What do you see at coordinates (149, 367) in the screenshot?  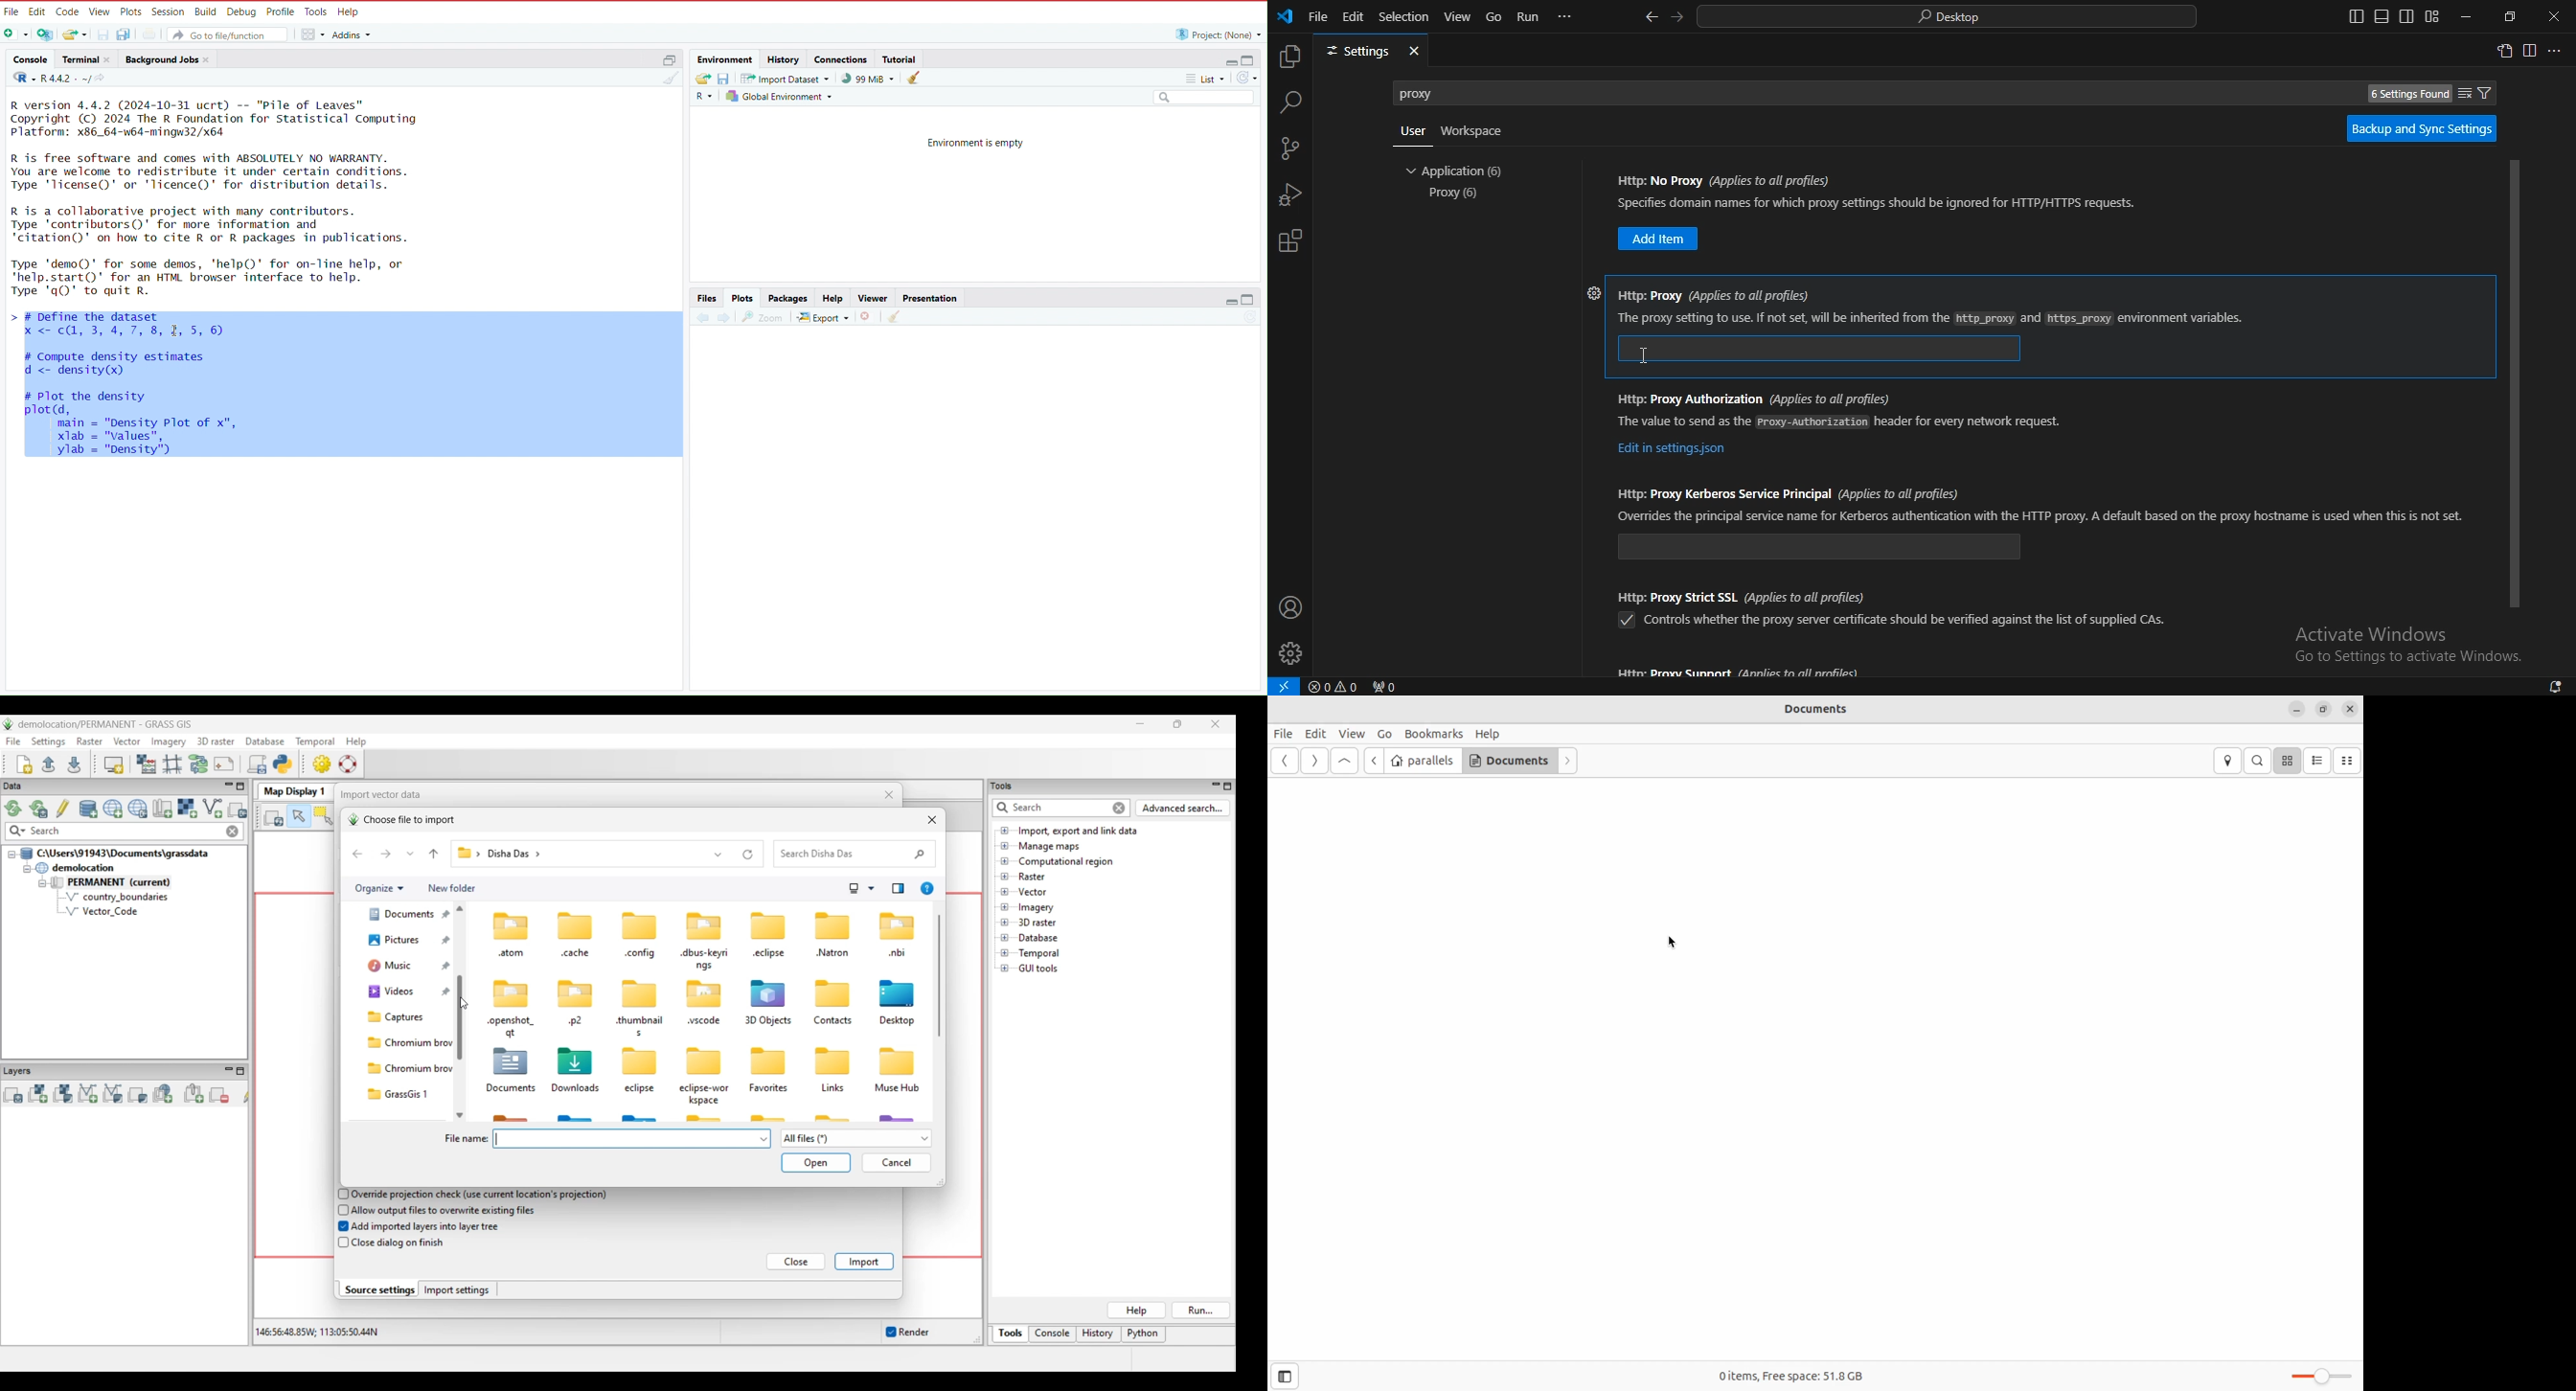 I see `code to compute density estimates` at bounding box center [149, 367].